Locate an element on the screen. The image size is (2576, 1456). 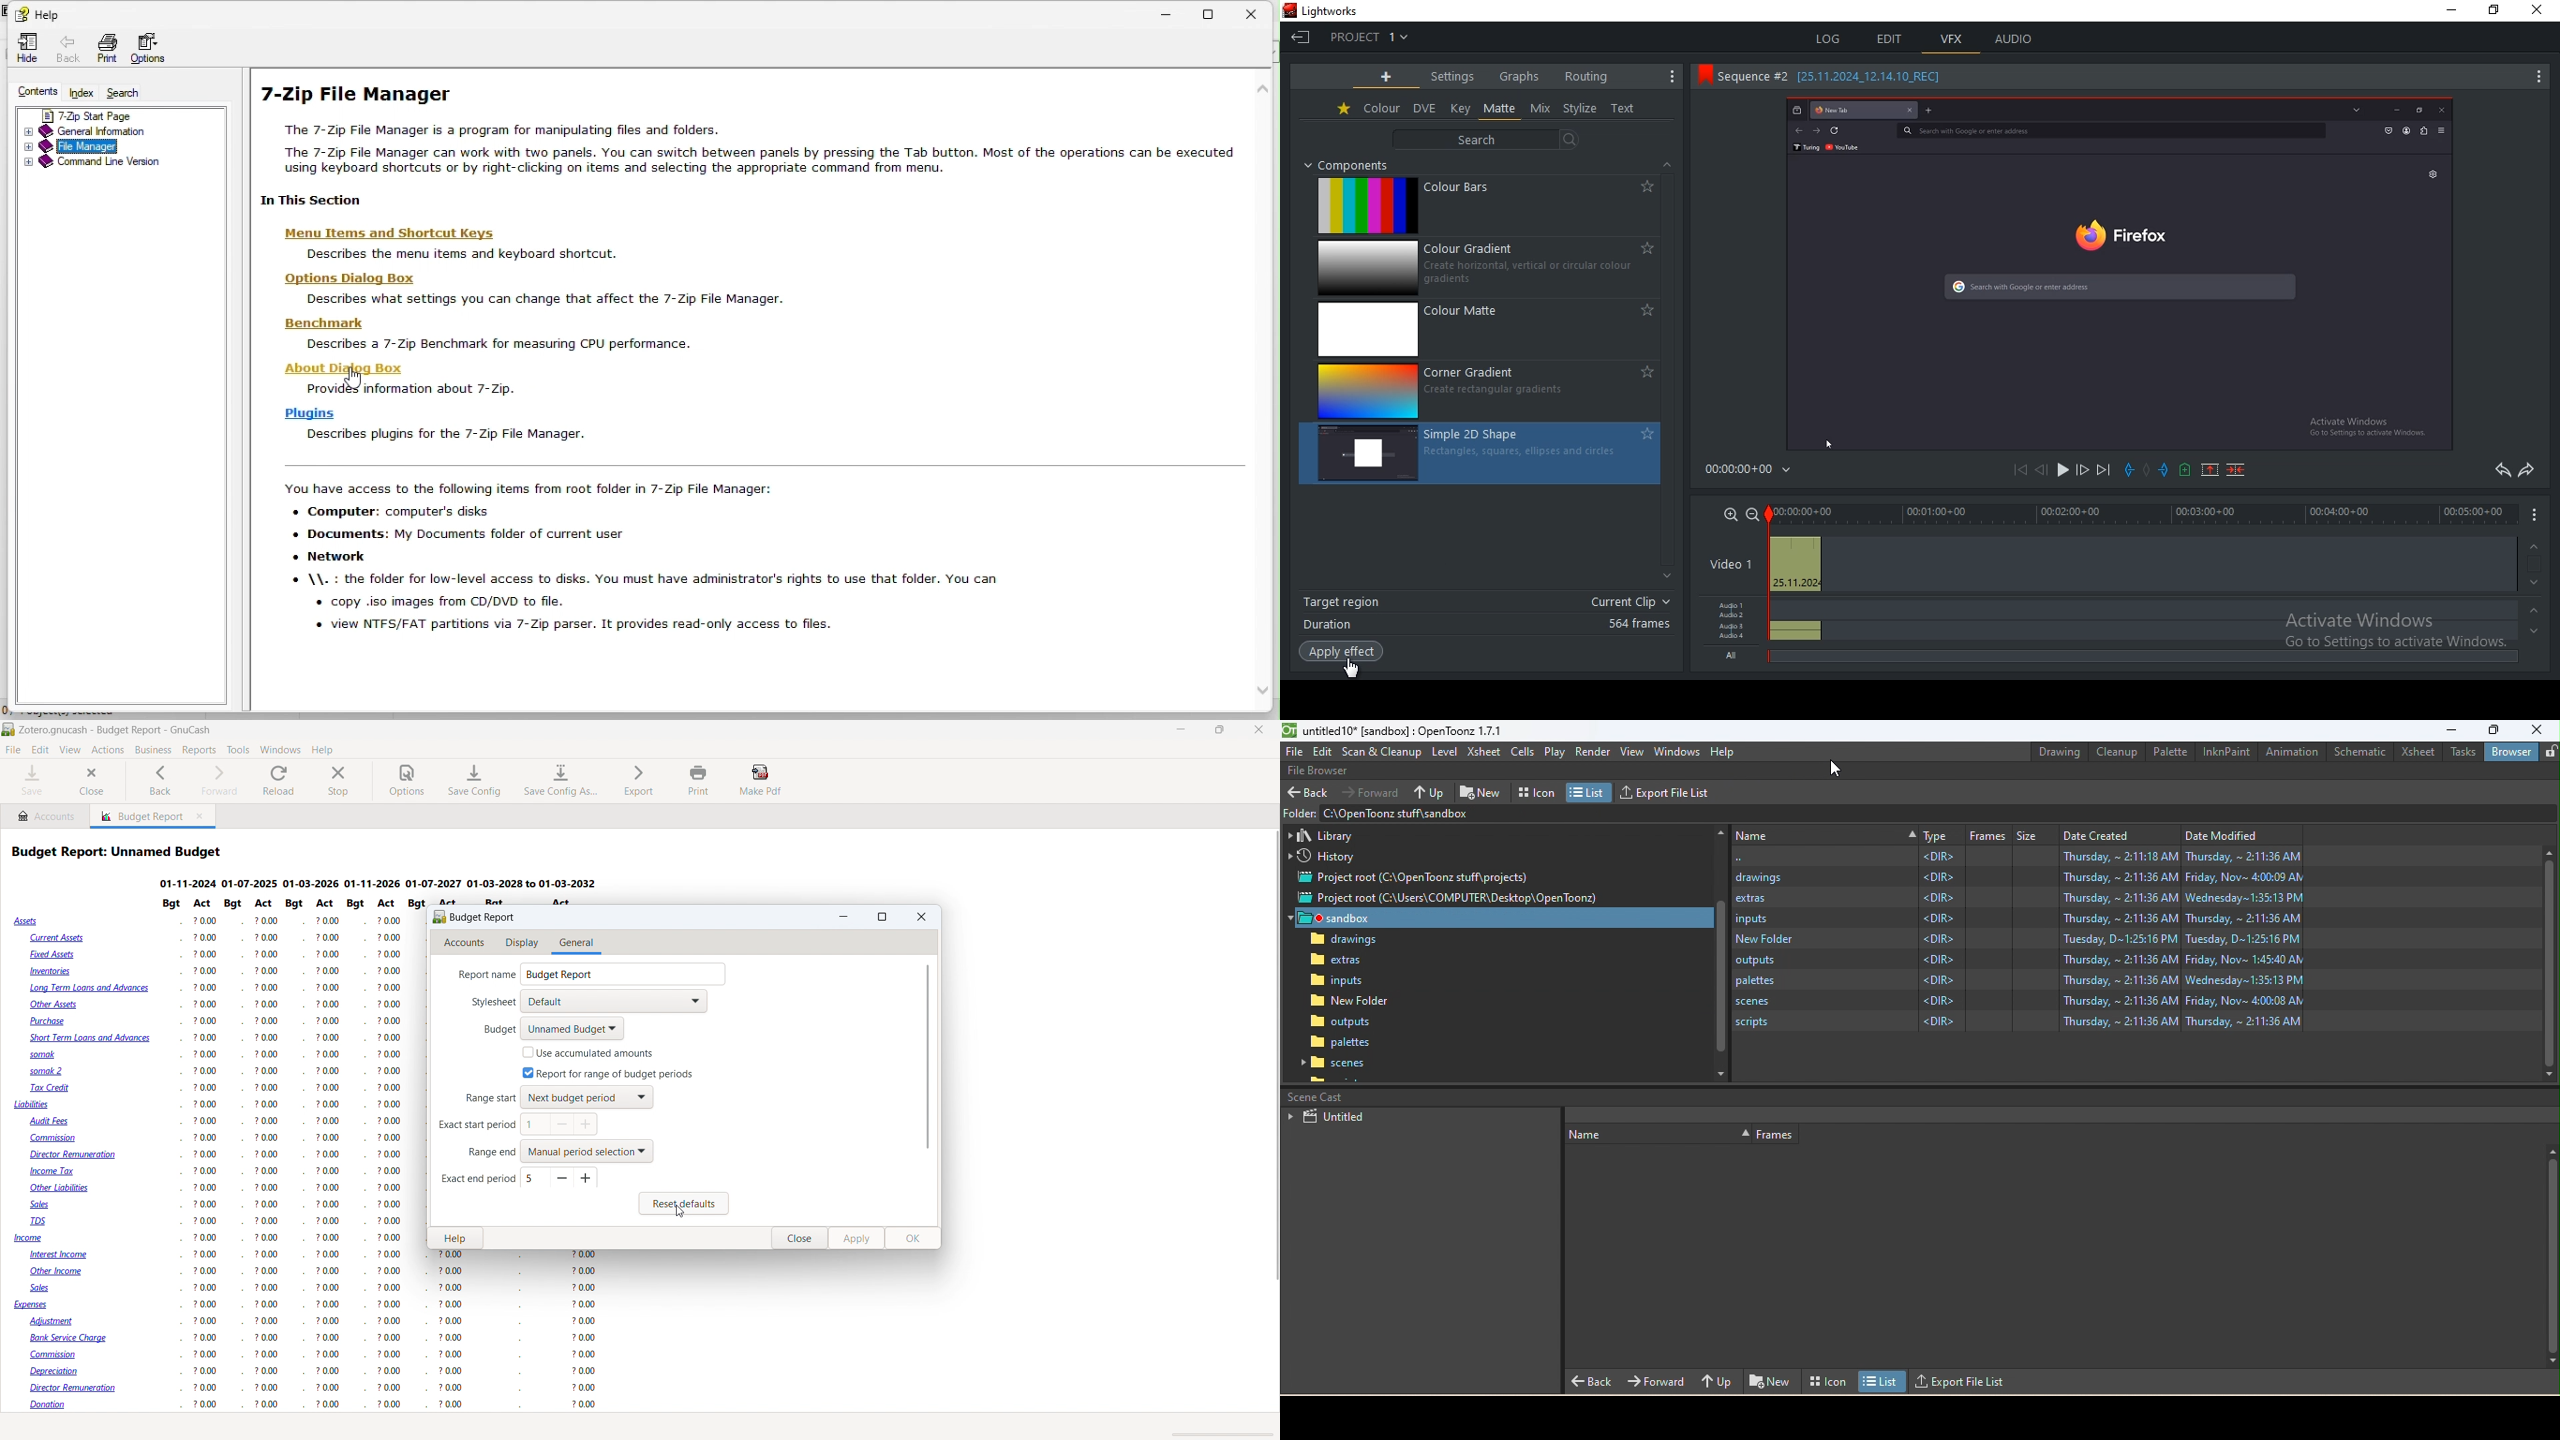
vertical scrollbar is located at coordinates (1272, 1038).